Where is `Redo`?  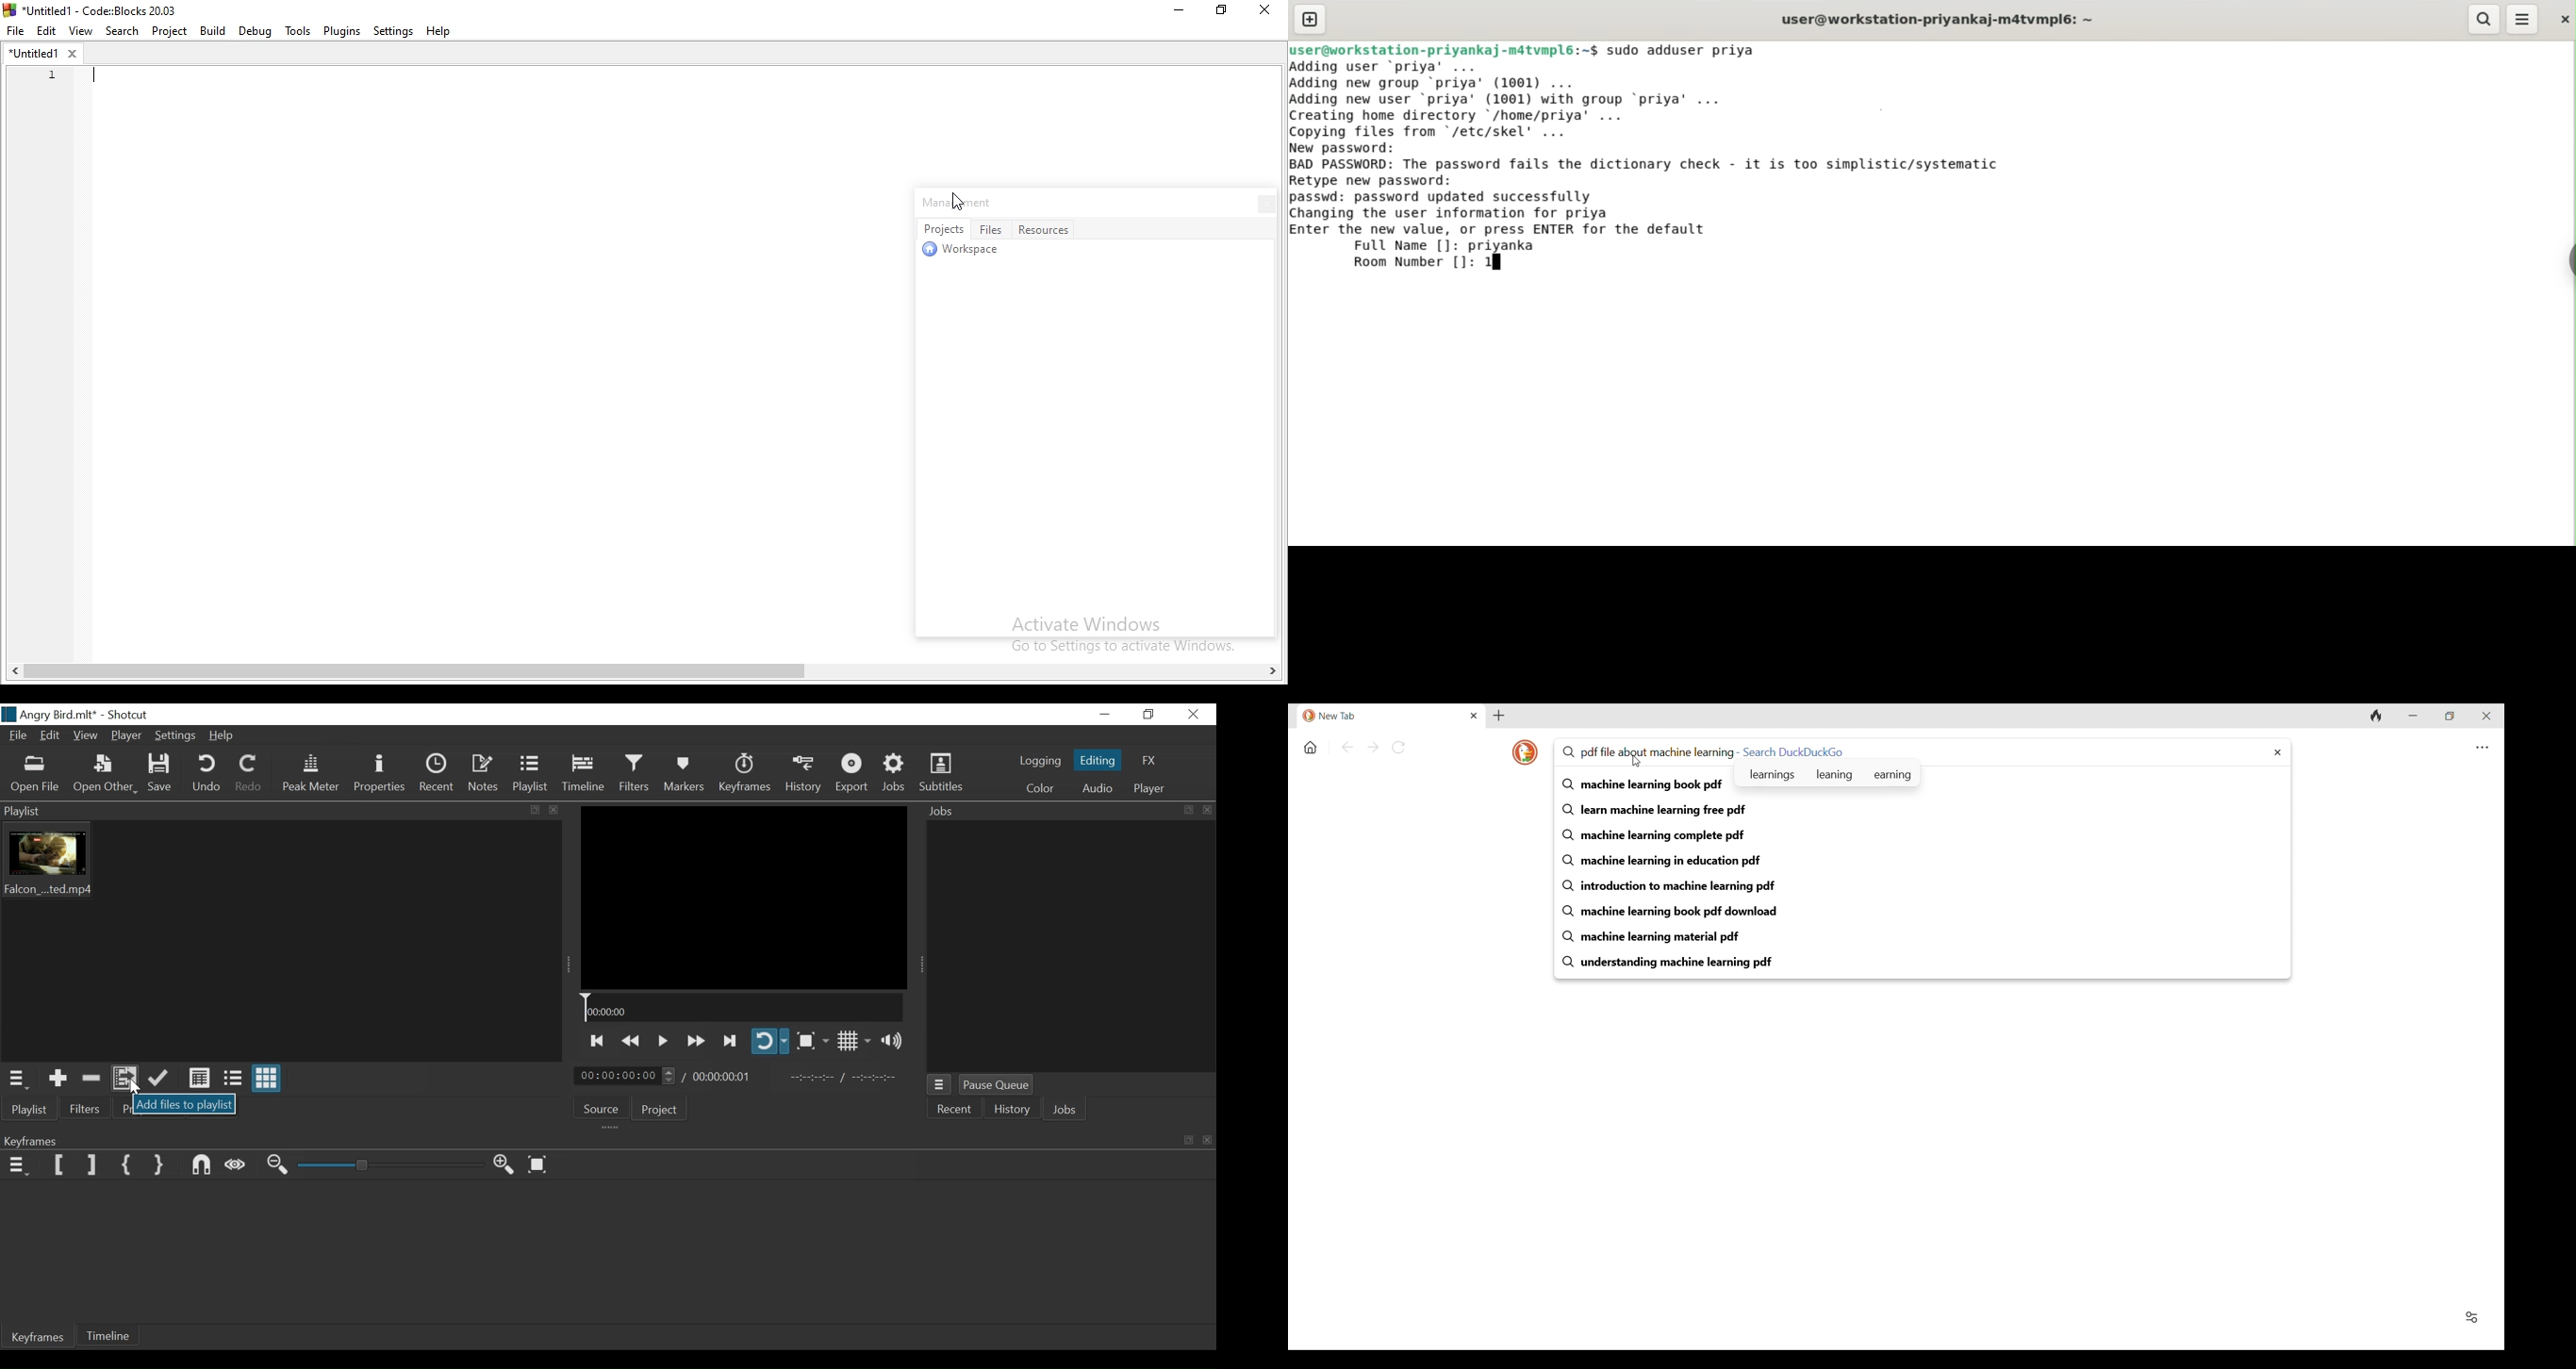
Redo is located at coordinates (252, 775).